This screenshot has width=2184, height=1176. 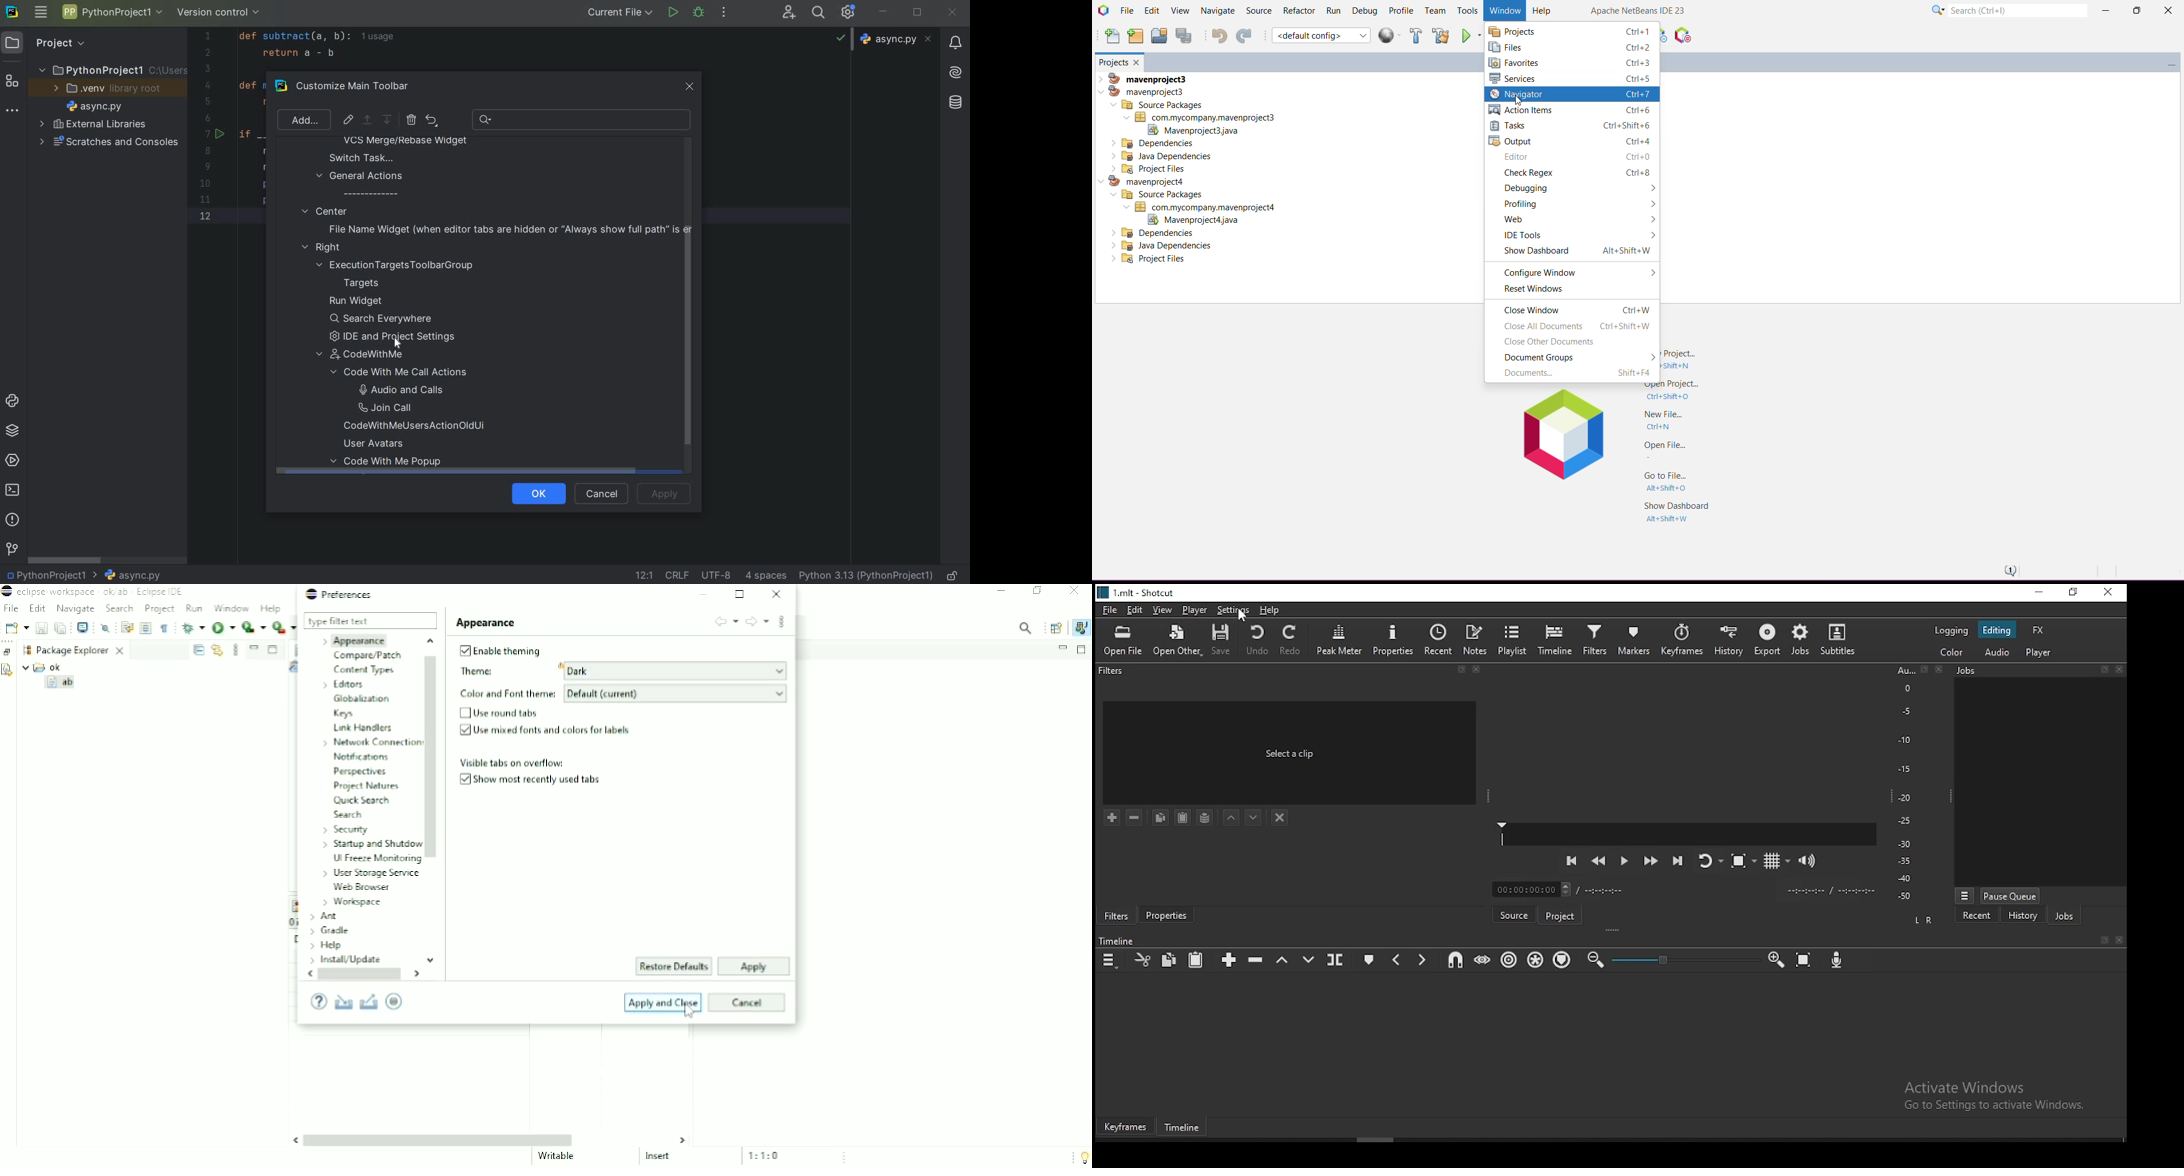 I want to click on PYTHON CONSOLE, so click(x=14, y=403).